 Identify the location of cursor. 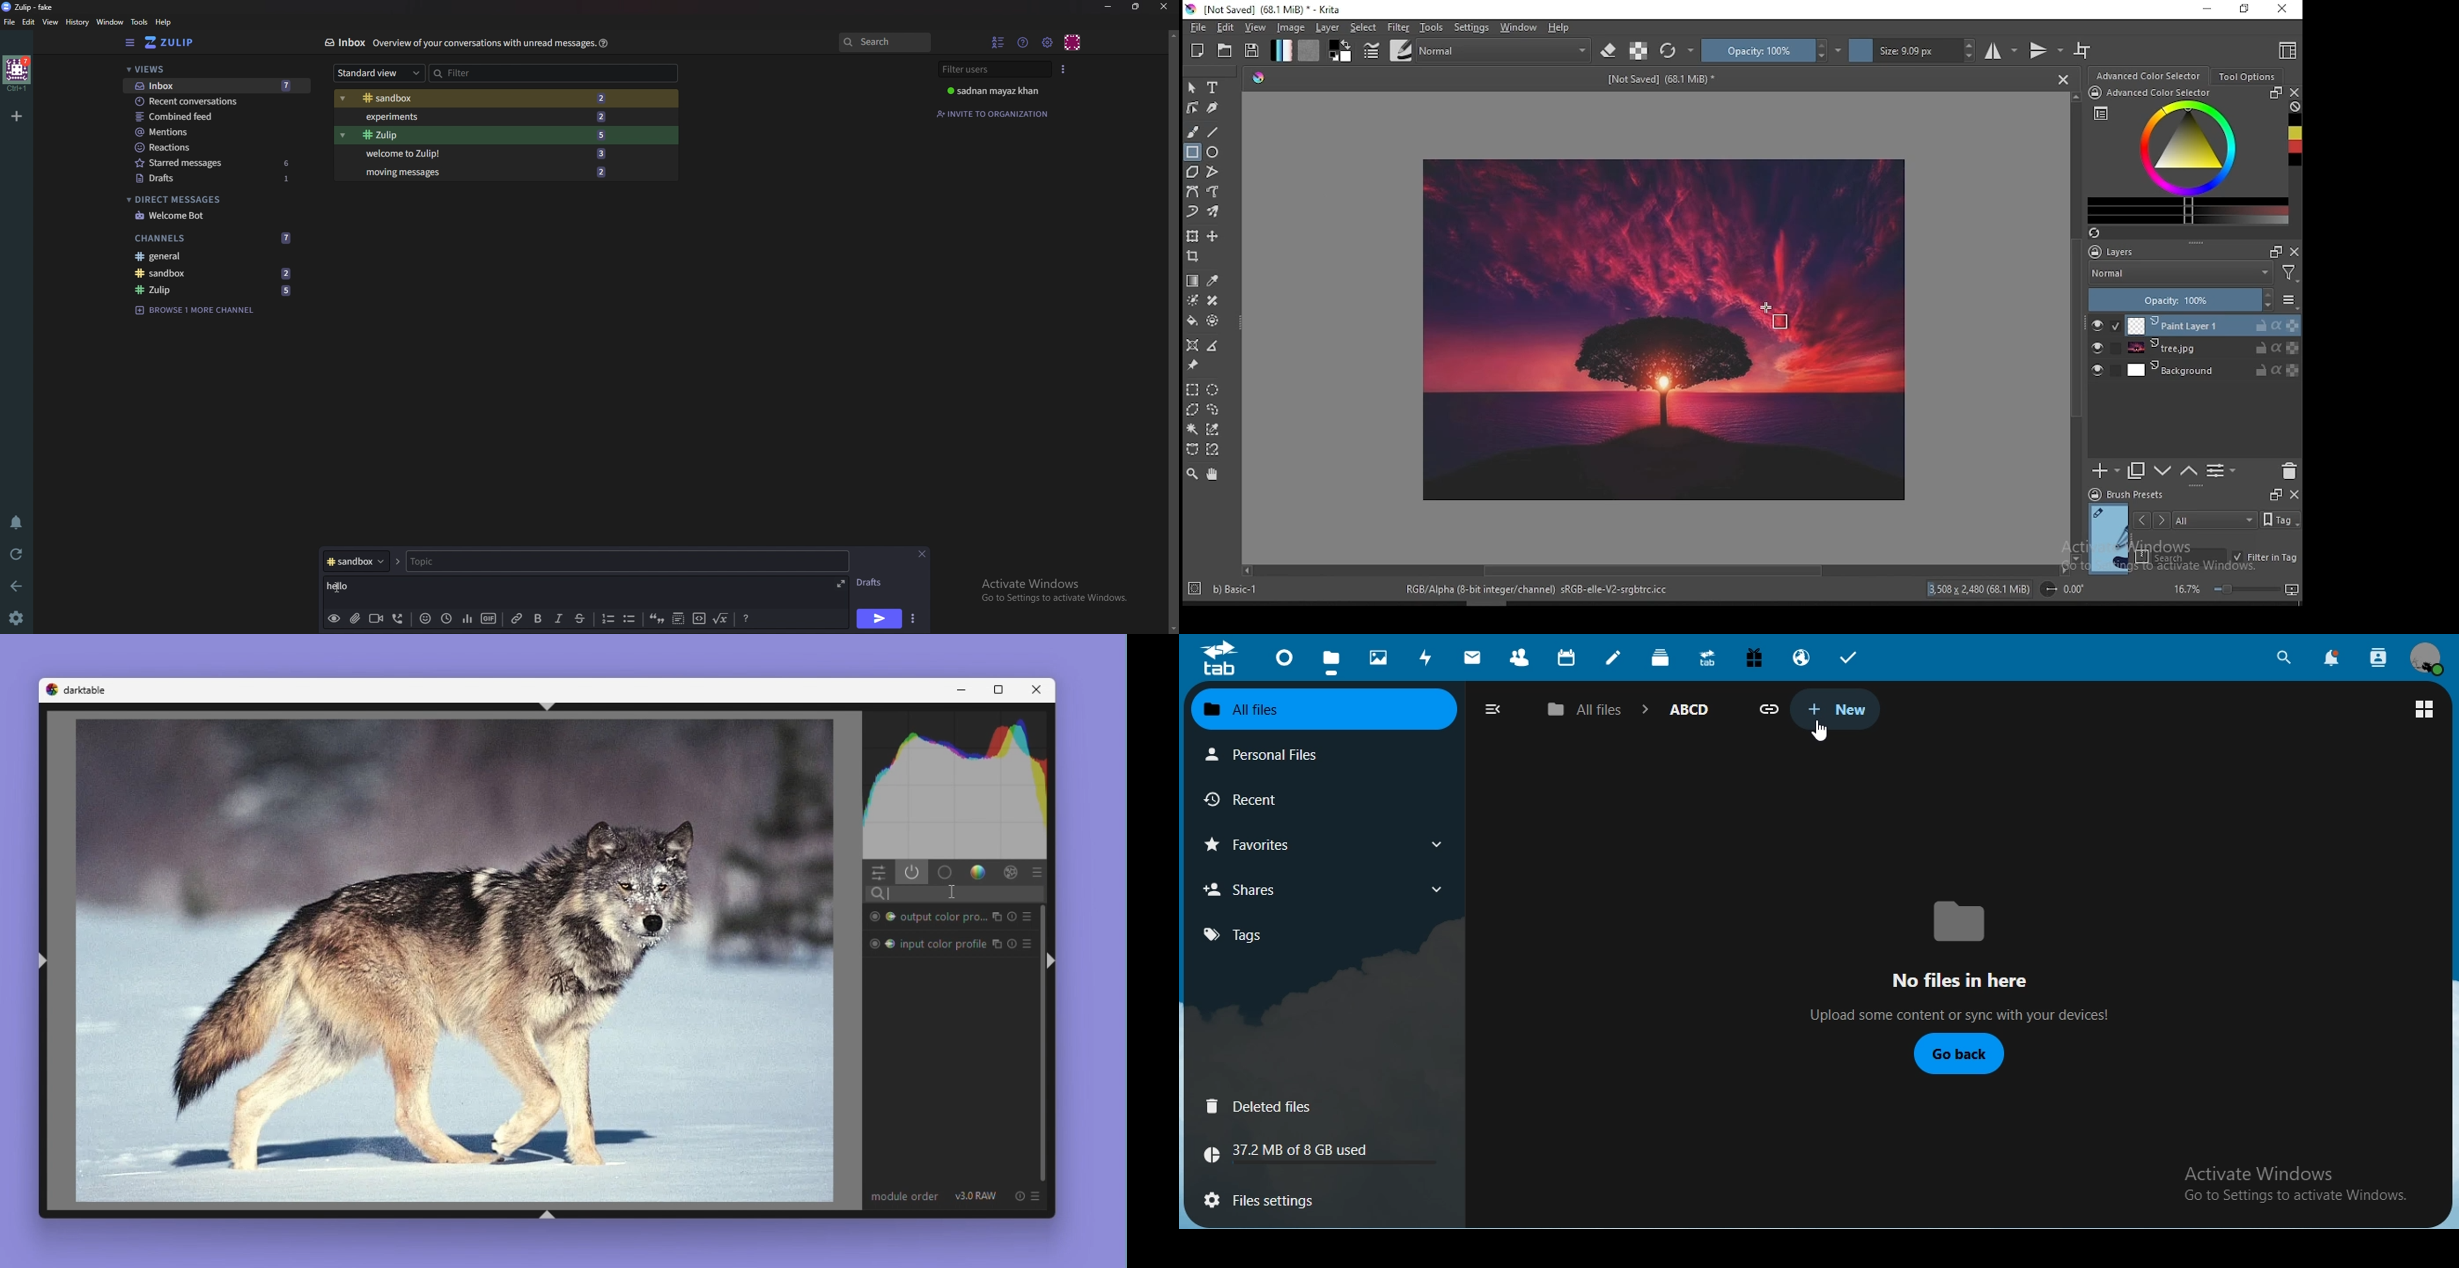
(952, 892).